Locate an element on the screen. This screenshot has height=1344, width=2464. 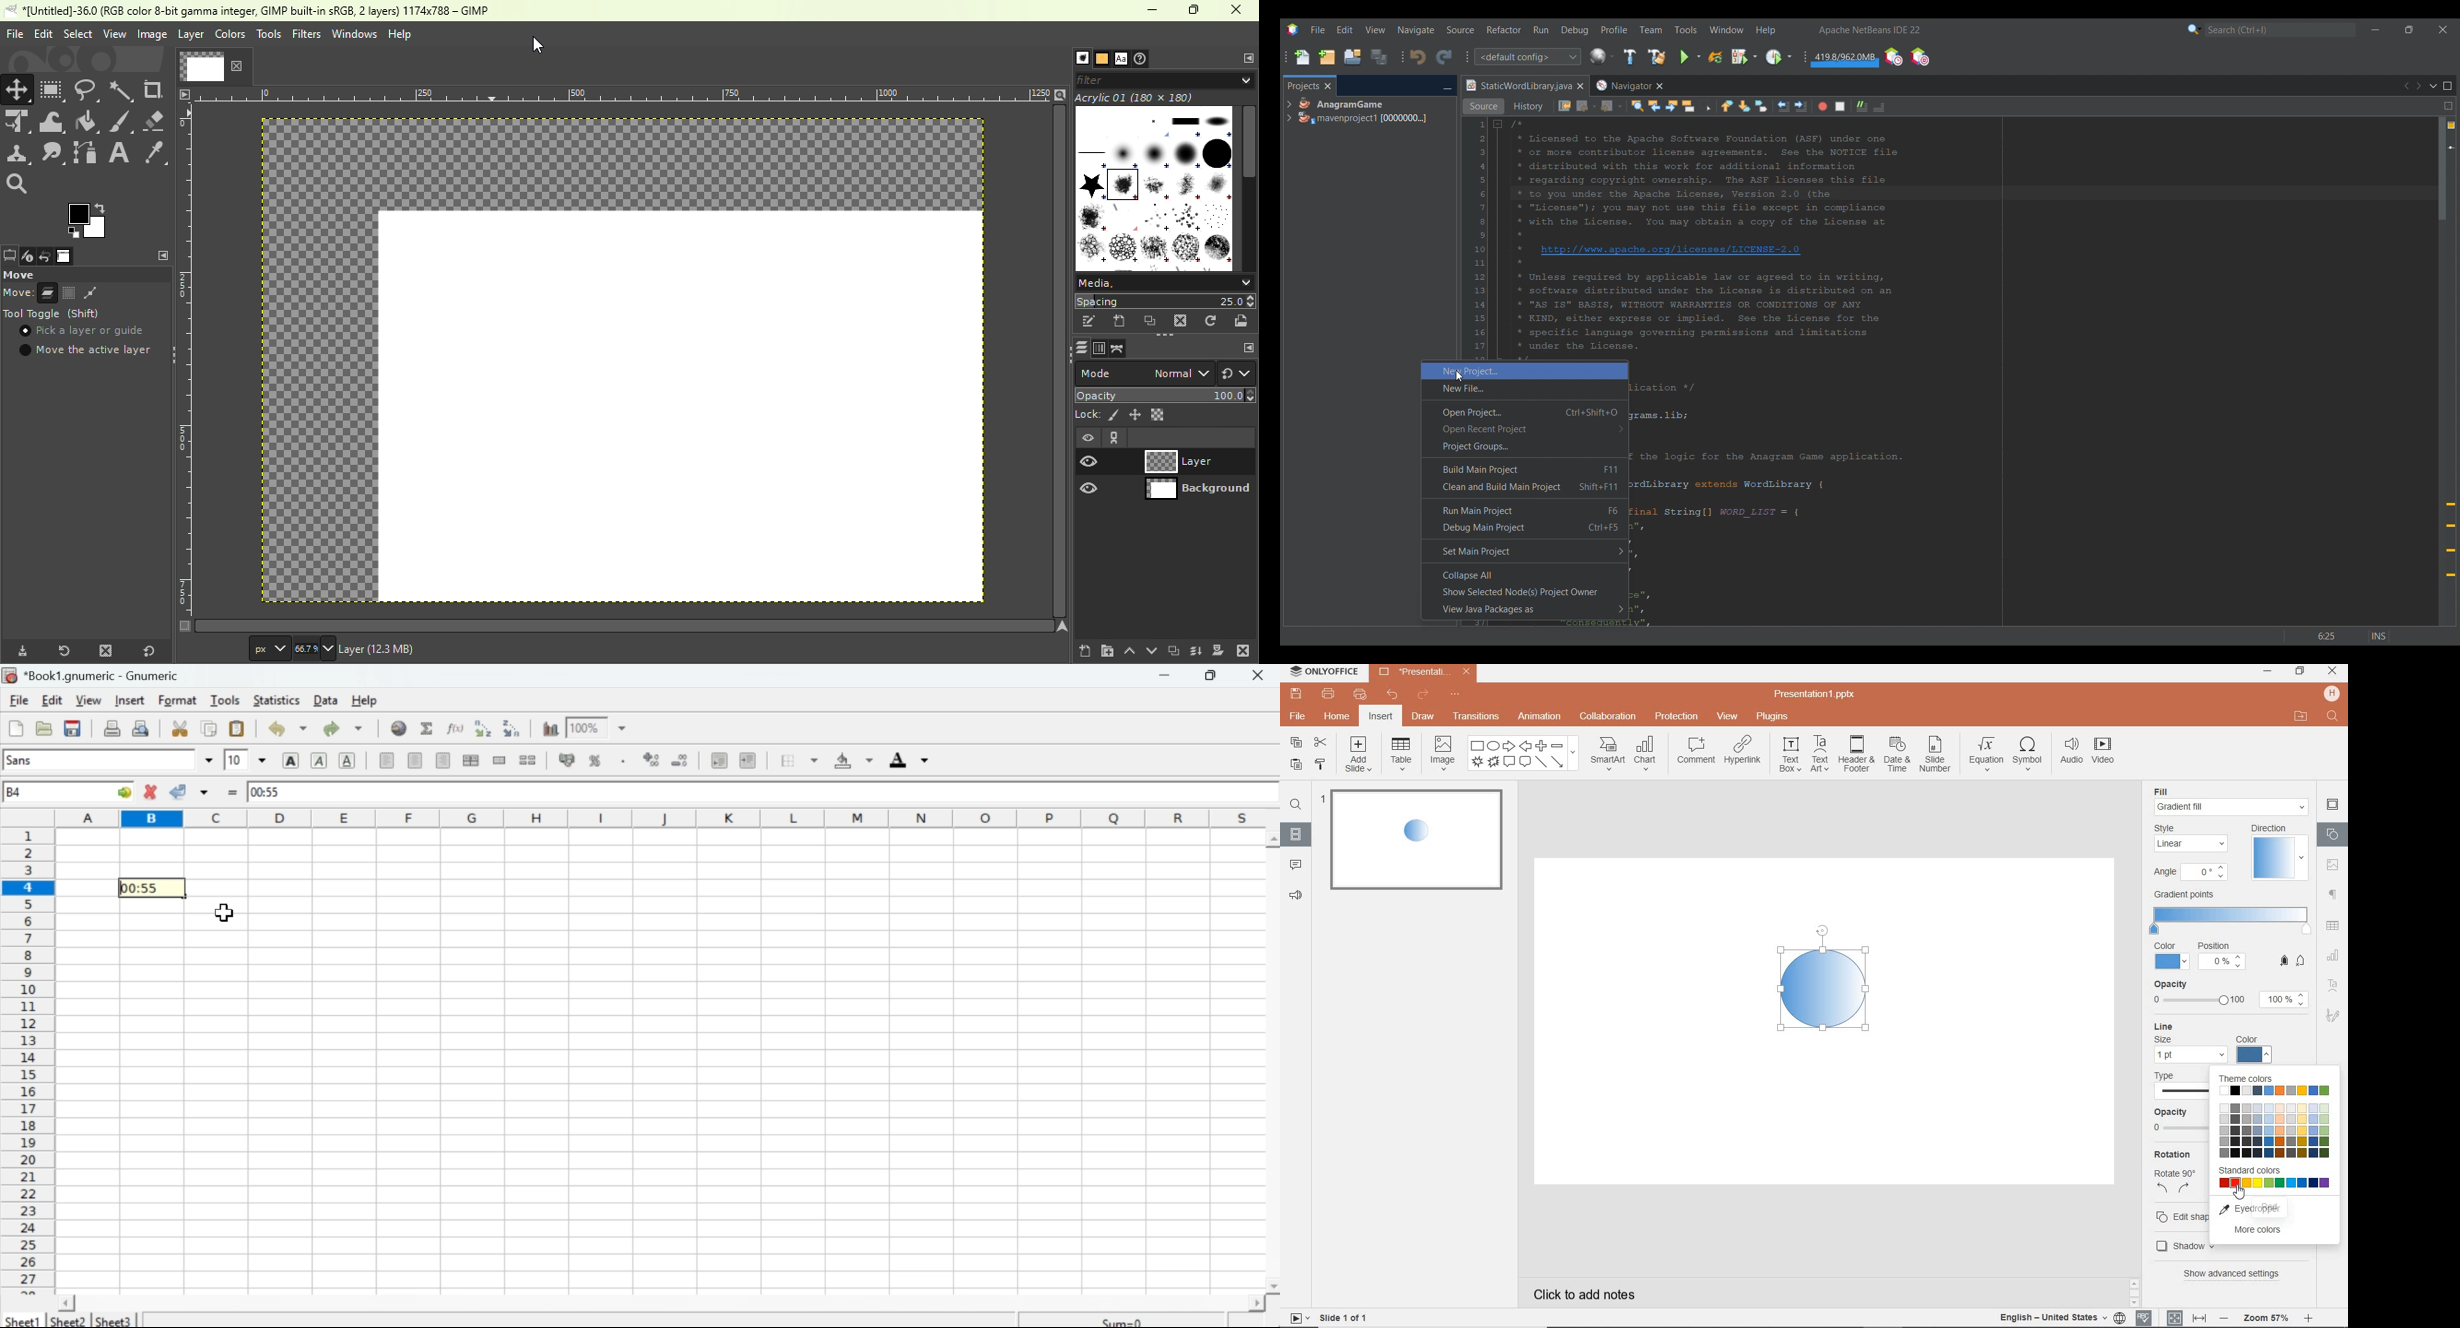
Cancel change is located at coordinates (150, 793).